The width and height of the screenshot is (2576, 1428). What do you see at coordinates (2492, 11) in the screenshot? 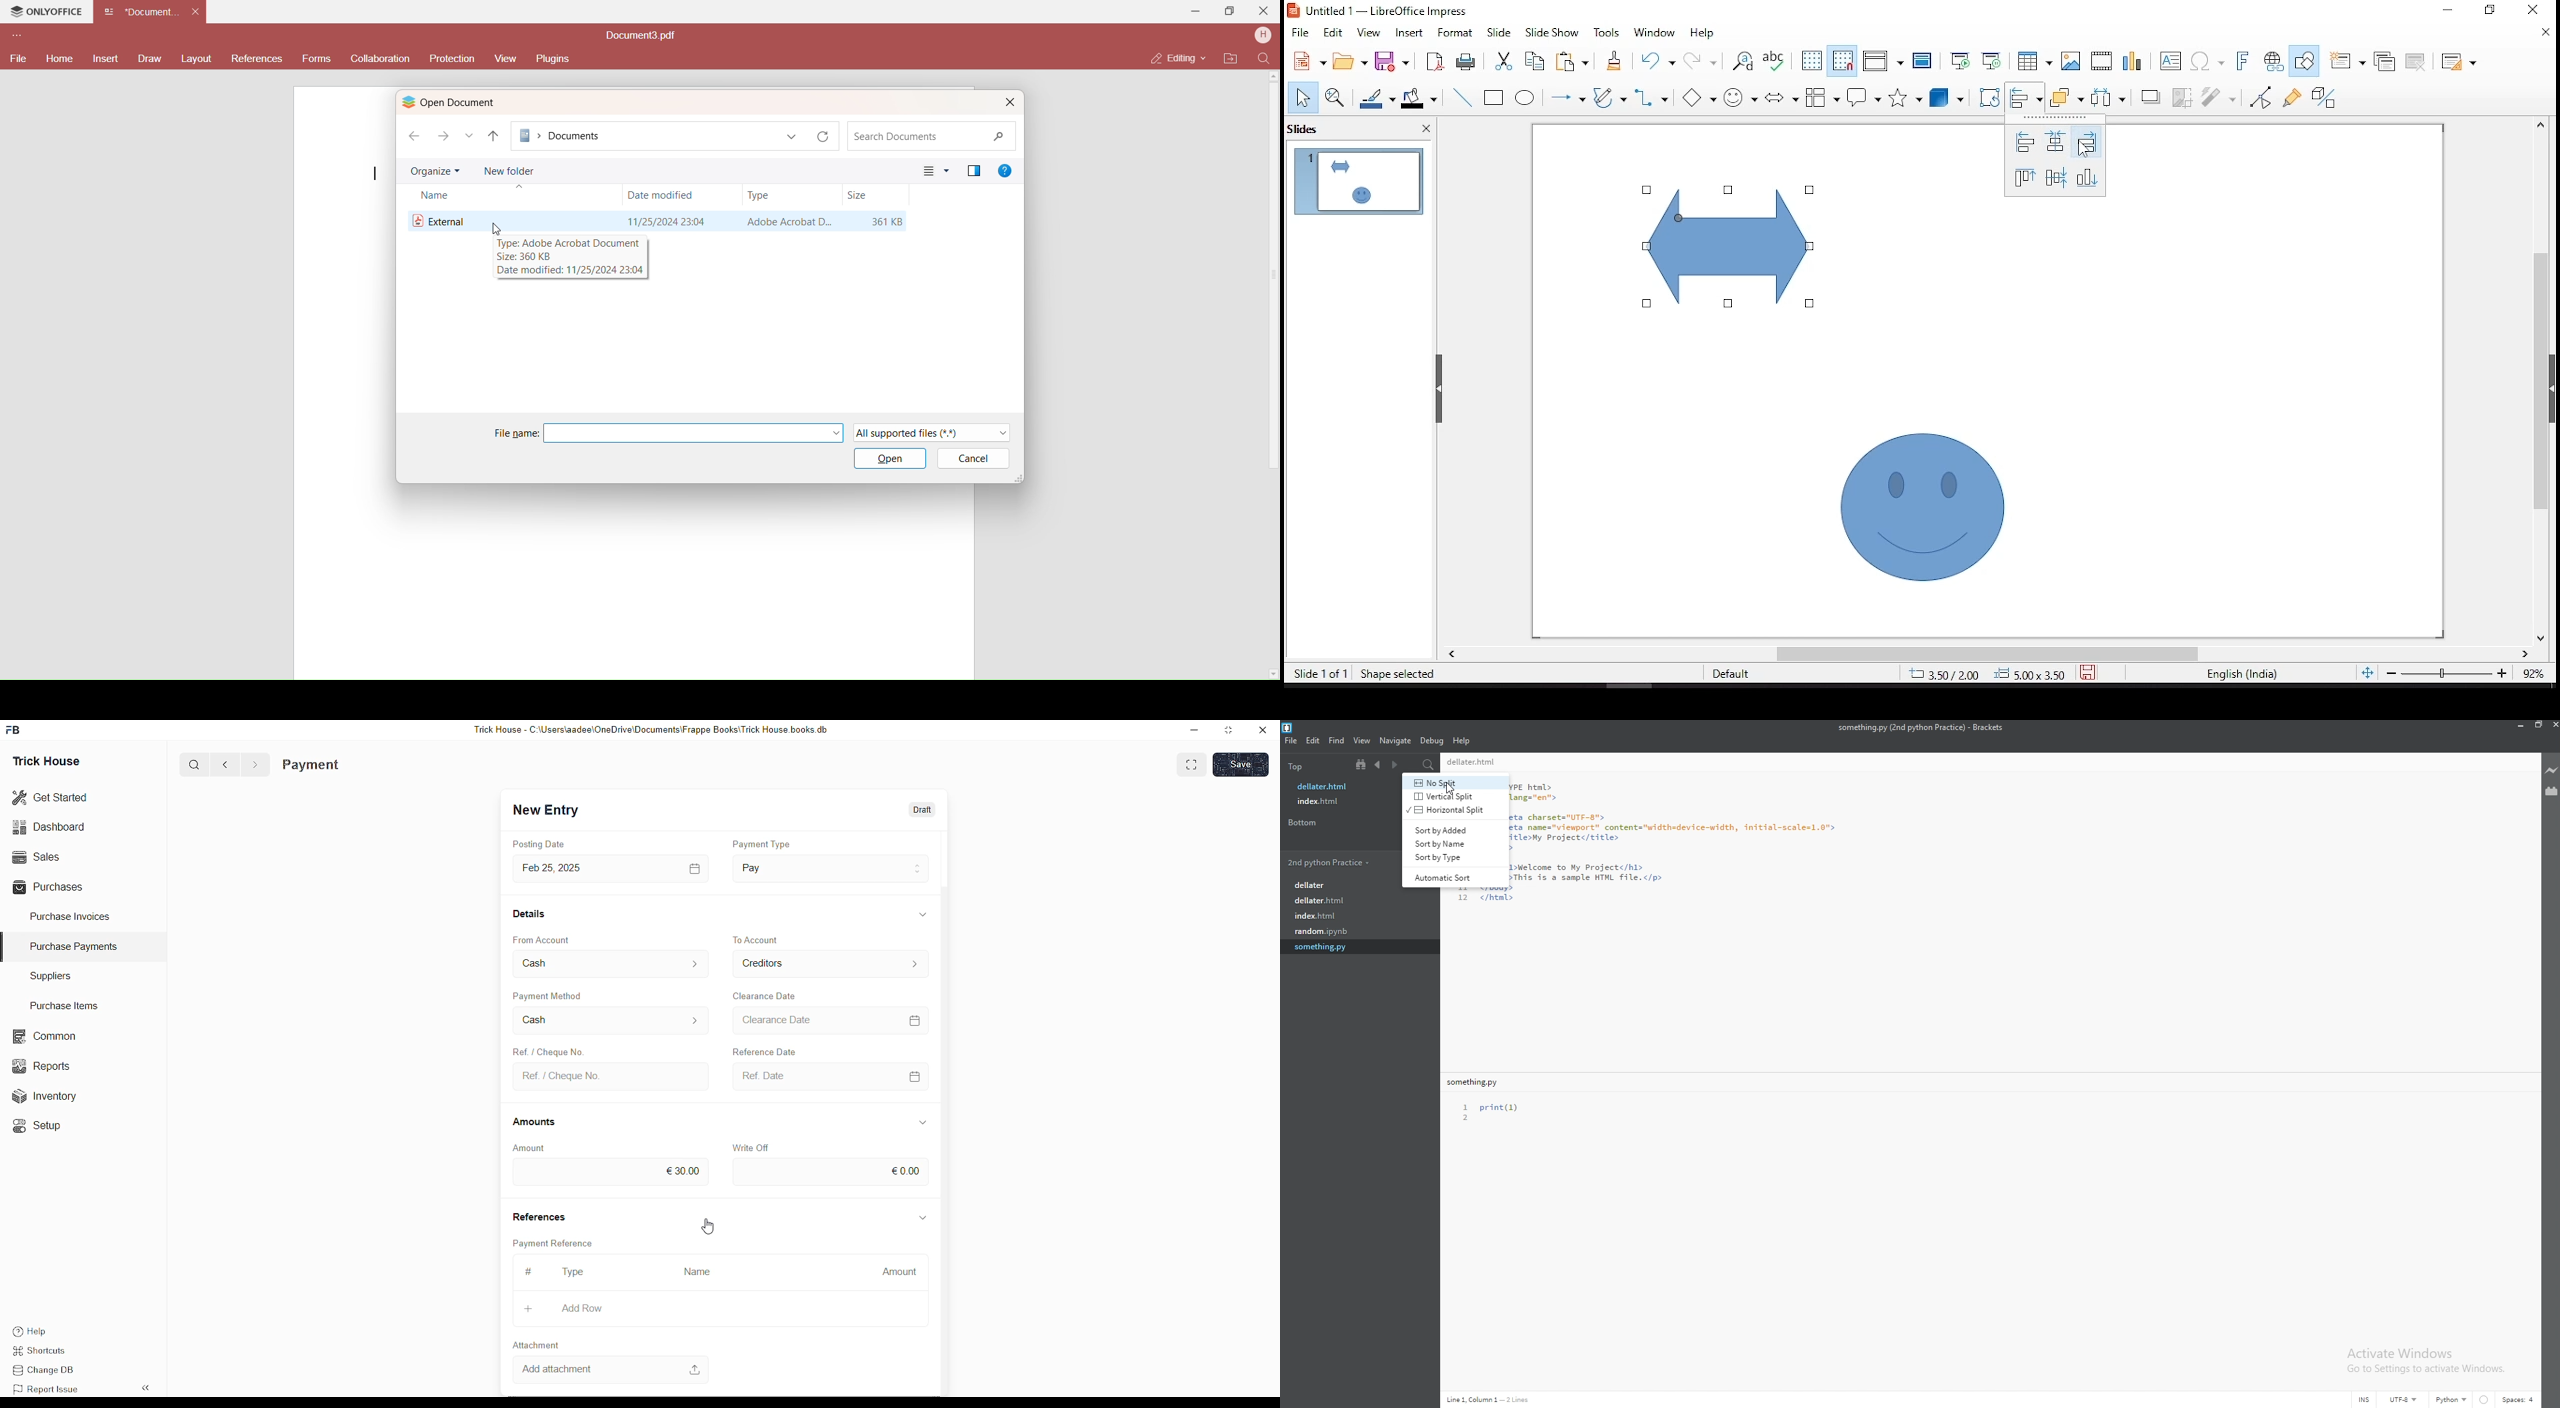
I see `minimize` at bounding box center [2492, 11].